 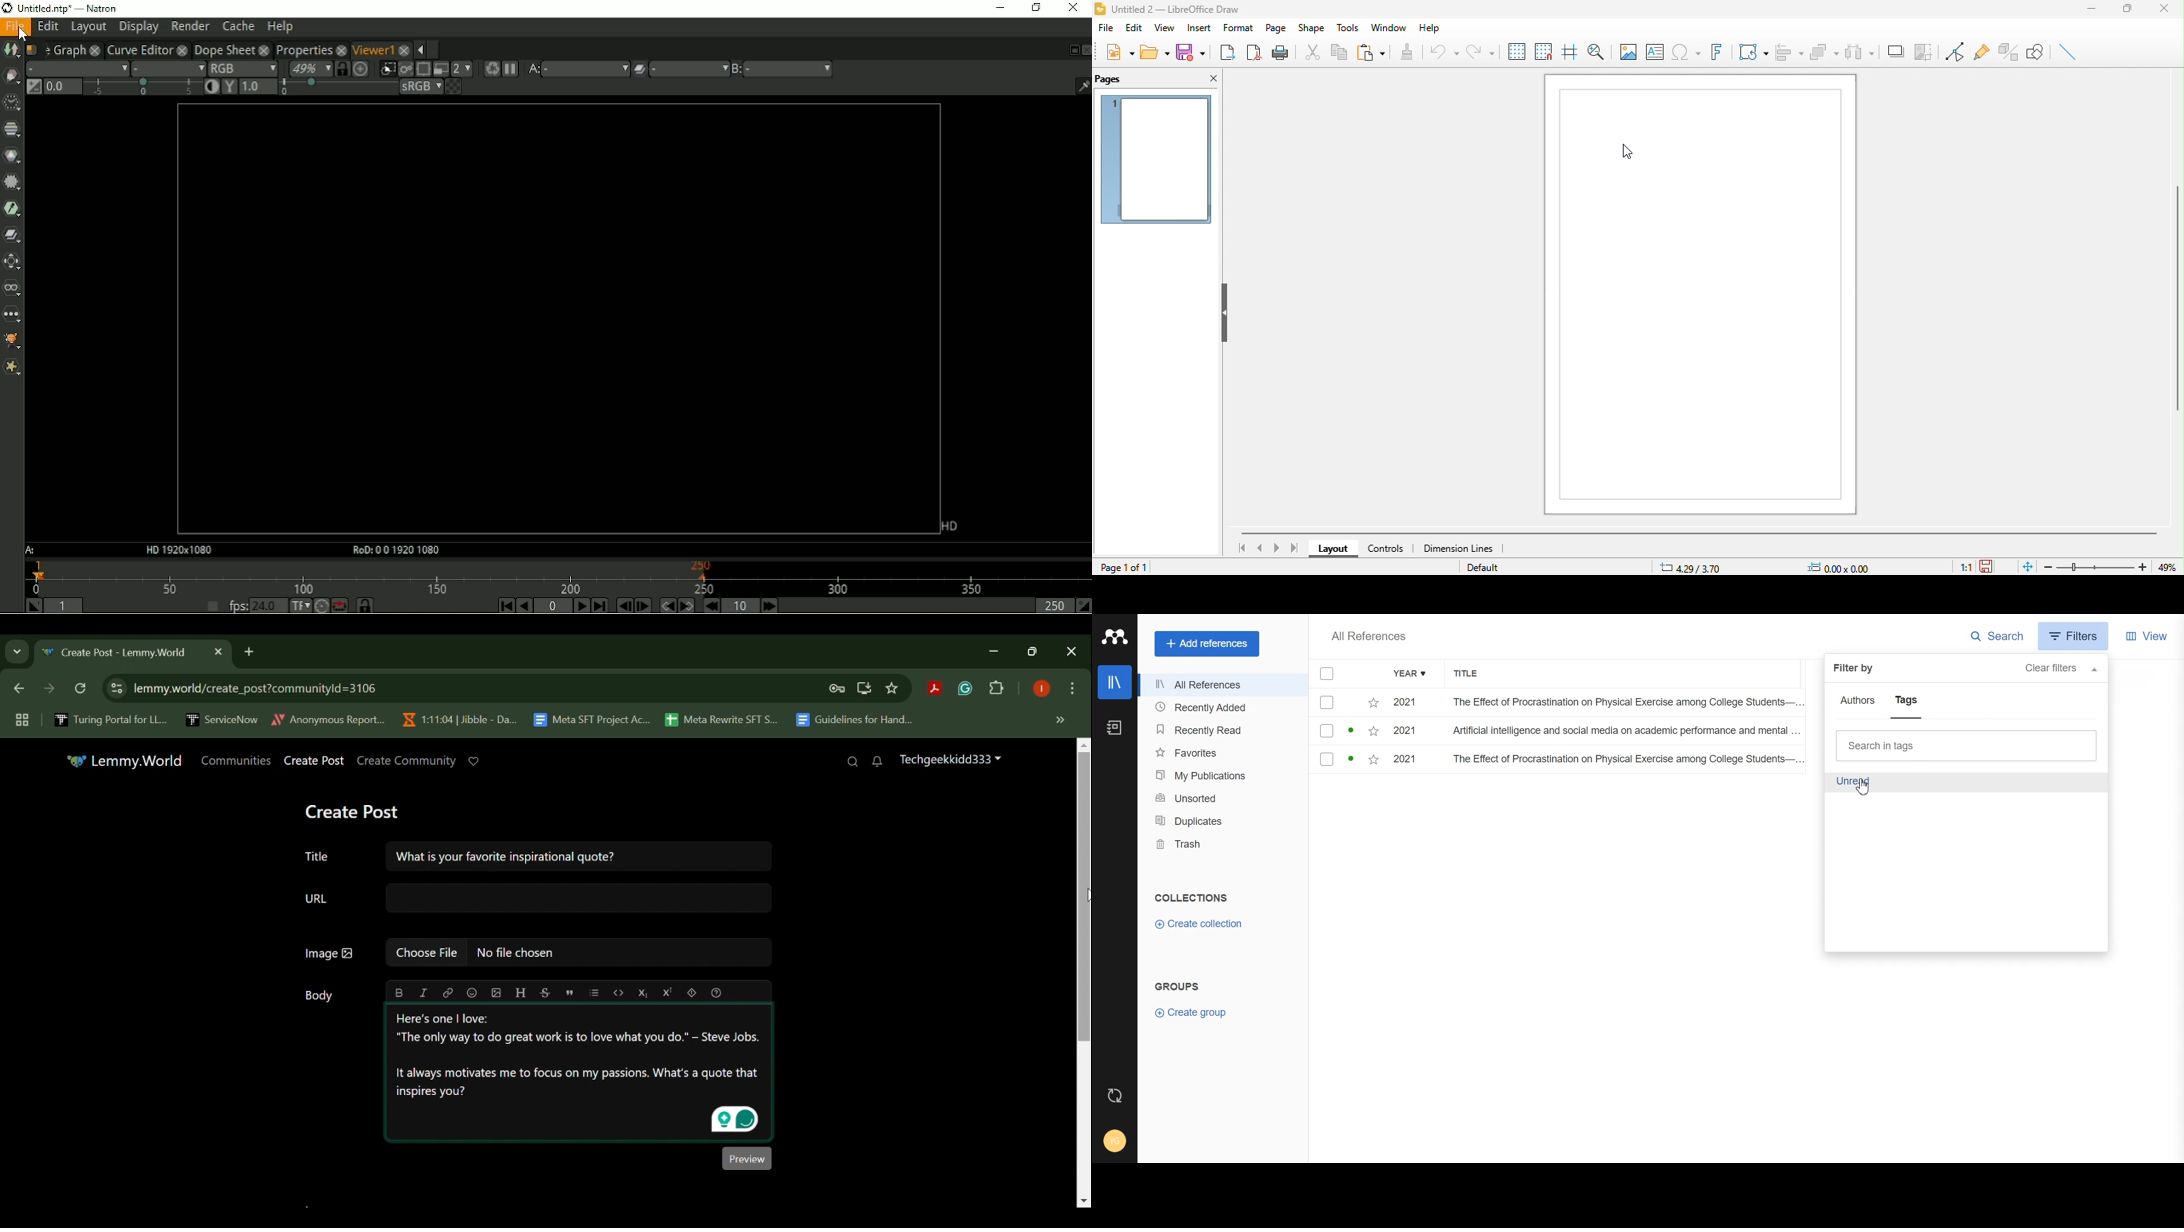 What do you see at coordinates (1194, 898) in the screenshot?
I see `COLLECTIONS` at bounding box center [1194, 898].